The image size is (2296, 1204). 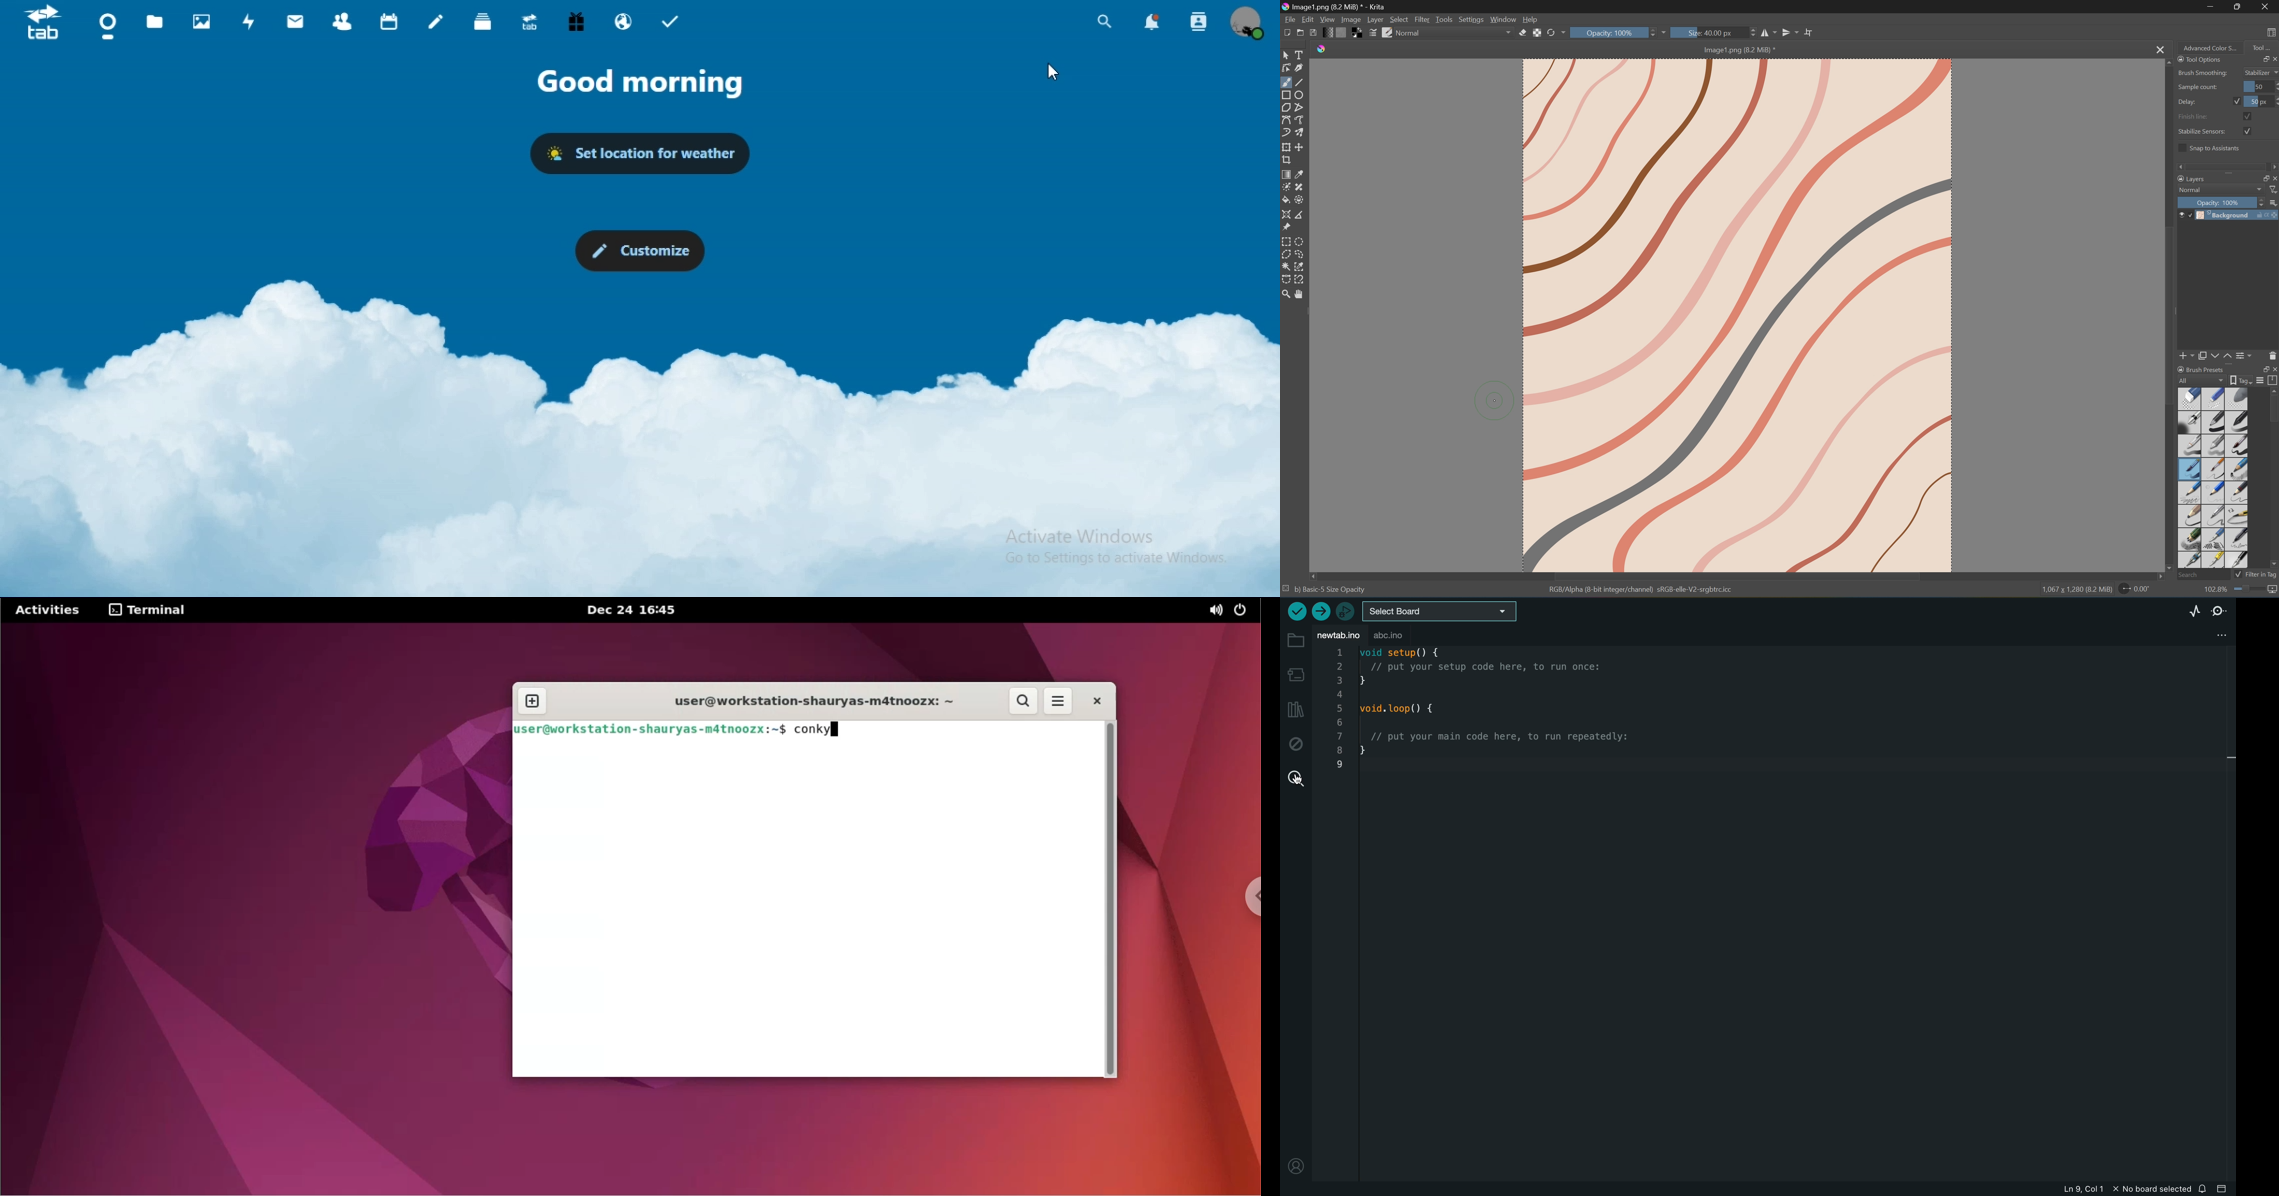 I want to click on Fill patterns, so click(x=1343, y=33).